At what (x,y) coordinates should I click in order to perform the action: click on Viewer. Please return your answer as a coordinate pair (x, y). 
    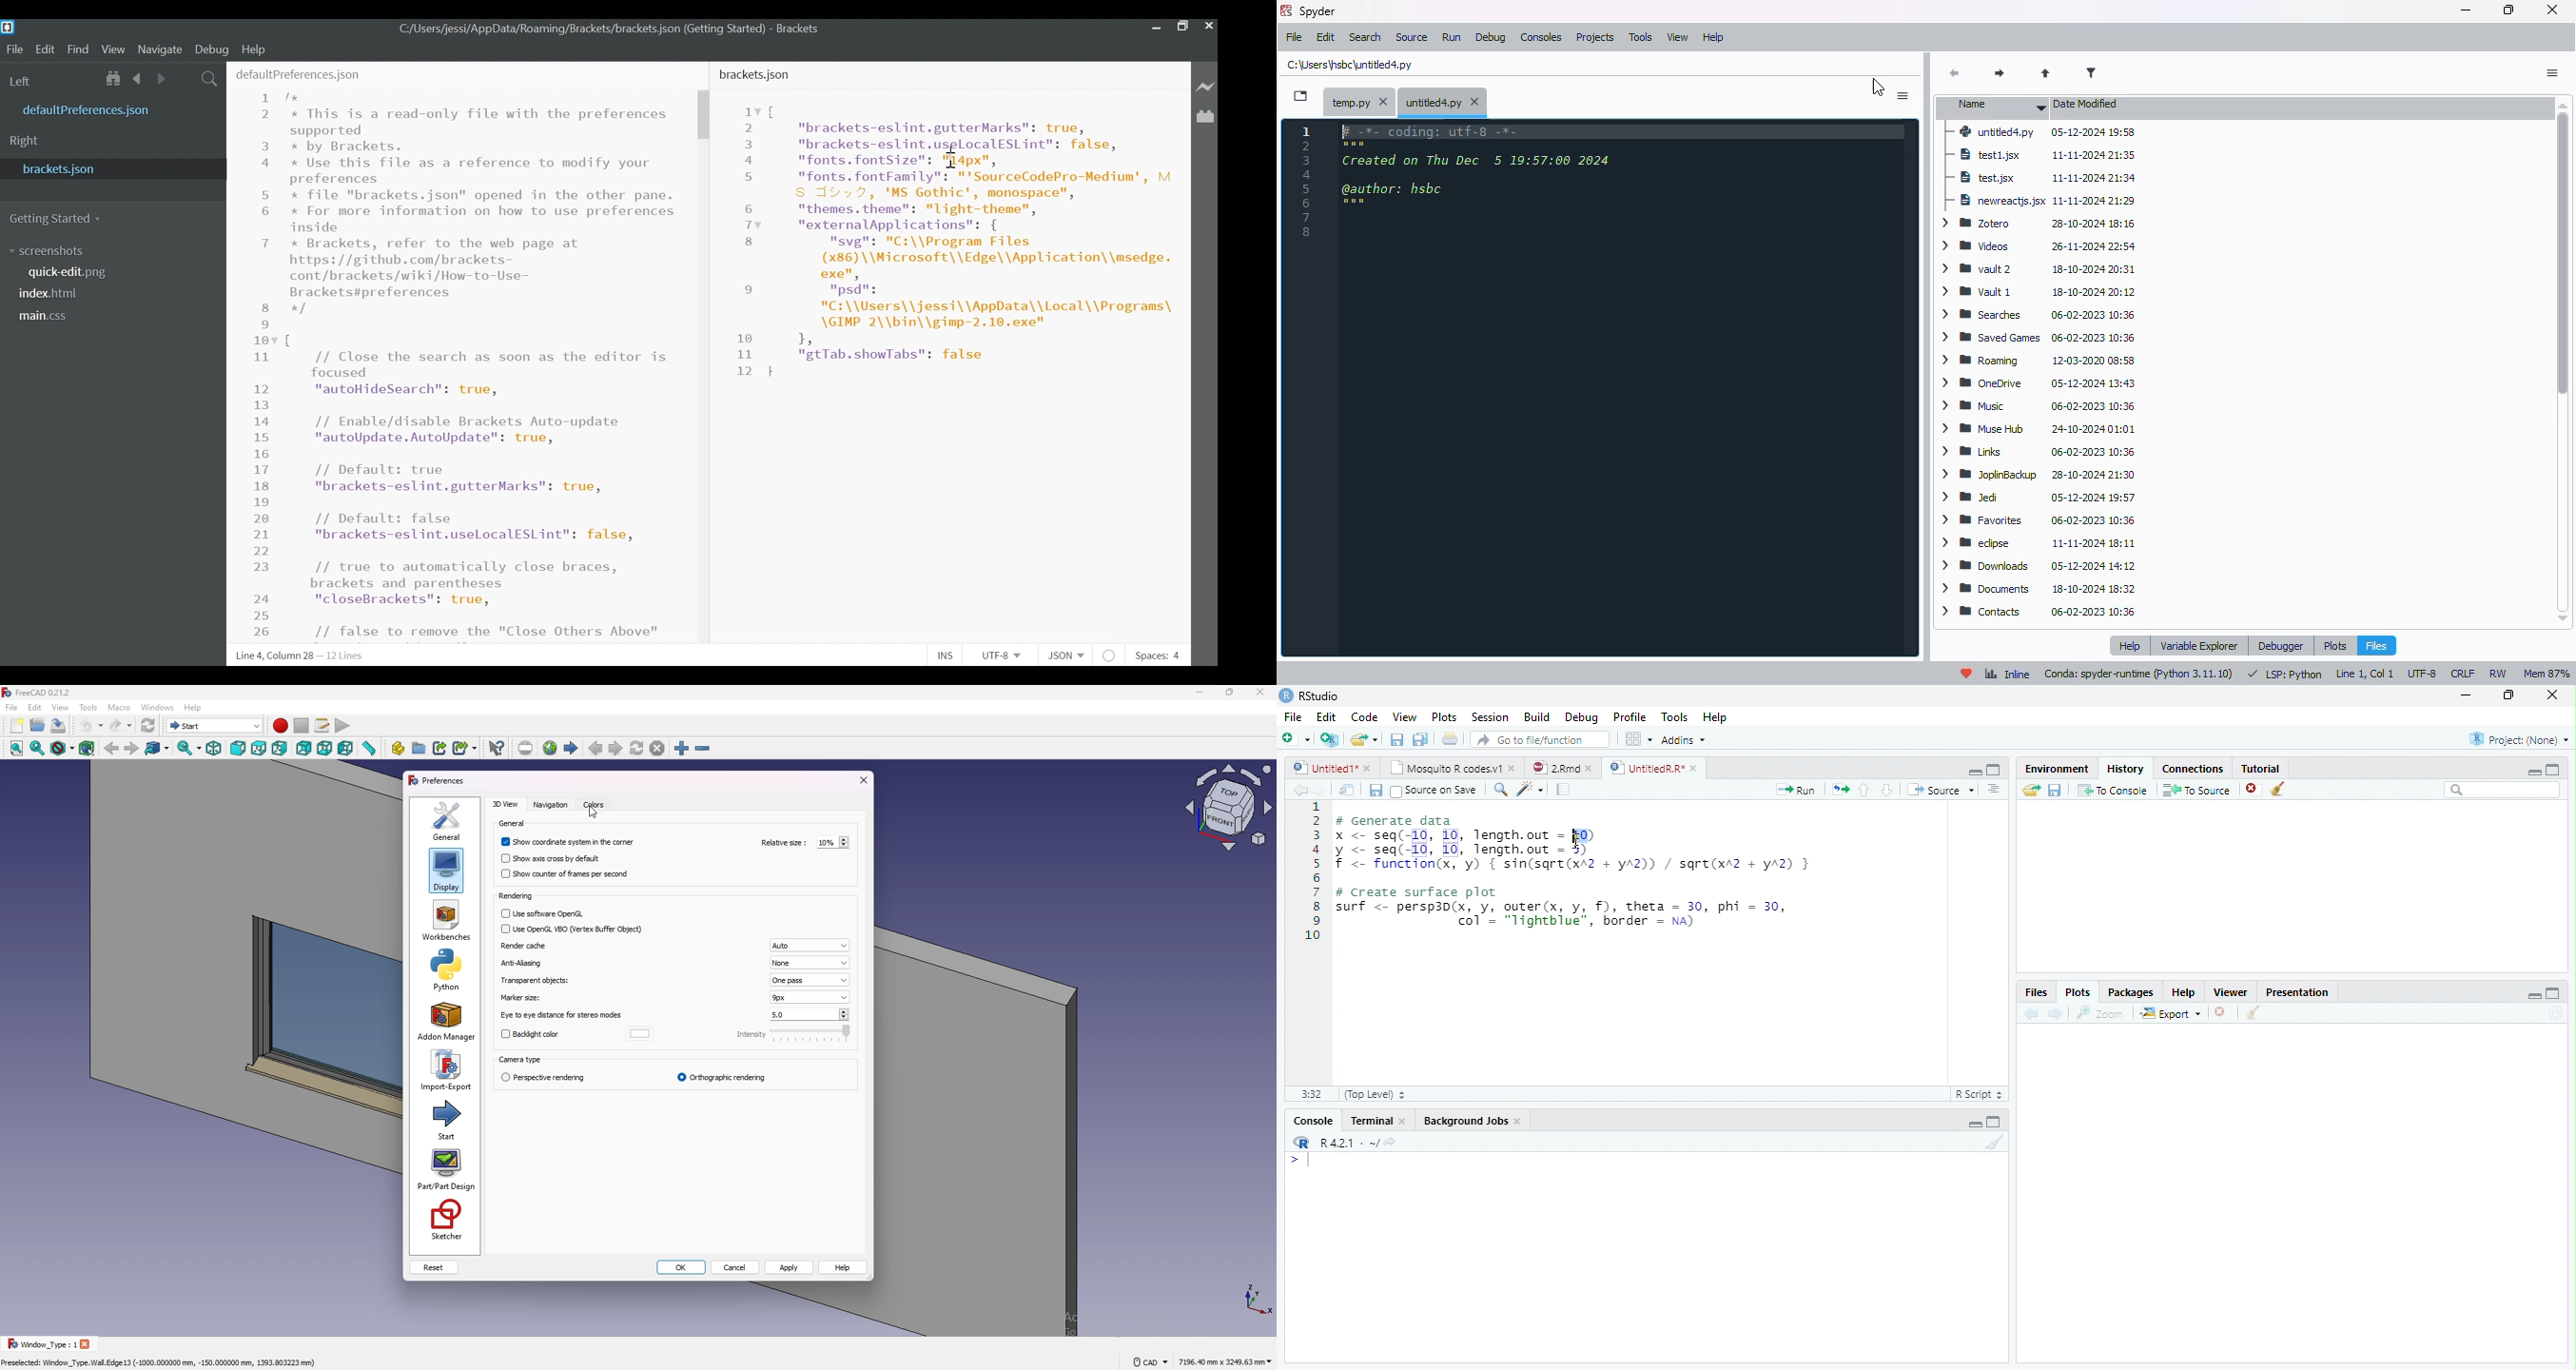
    Looking at the image, I should click on (2230, 991).